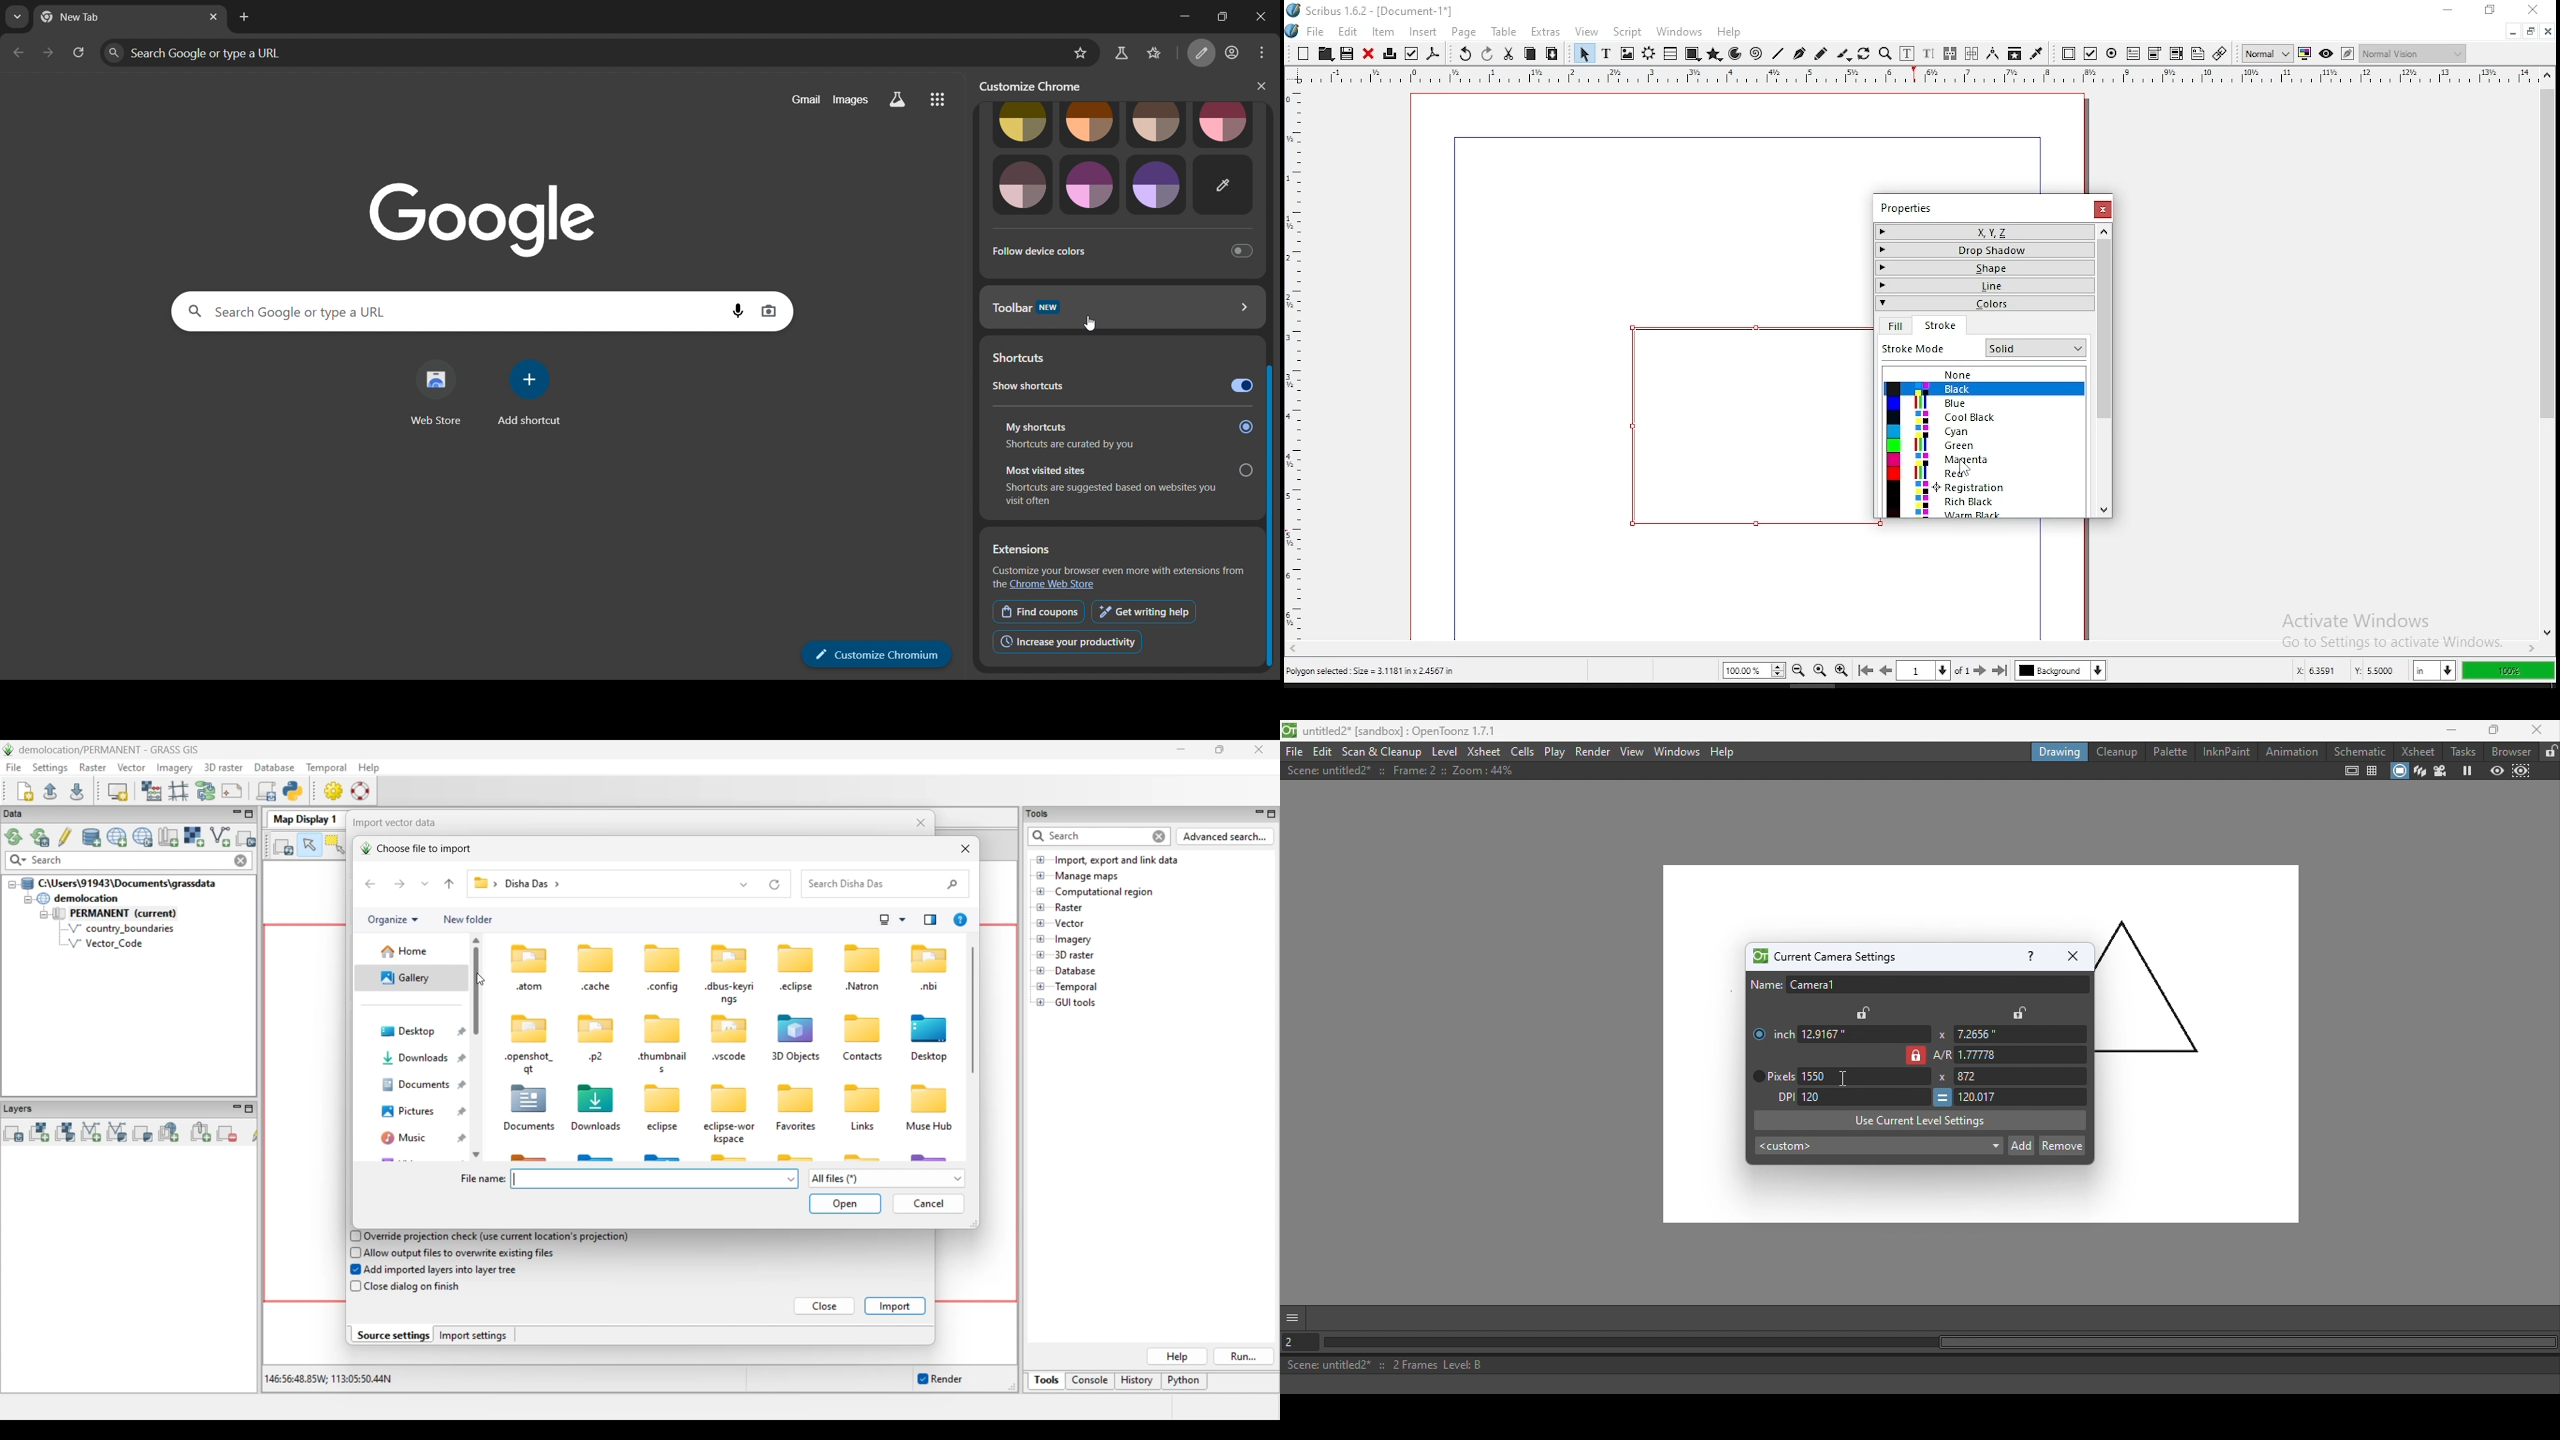 The image size is (2576, 1456). I want to click on , so click(2036, 347).